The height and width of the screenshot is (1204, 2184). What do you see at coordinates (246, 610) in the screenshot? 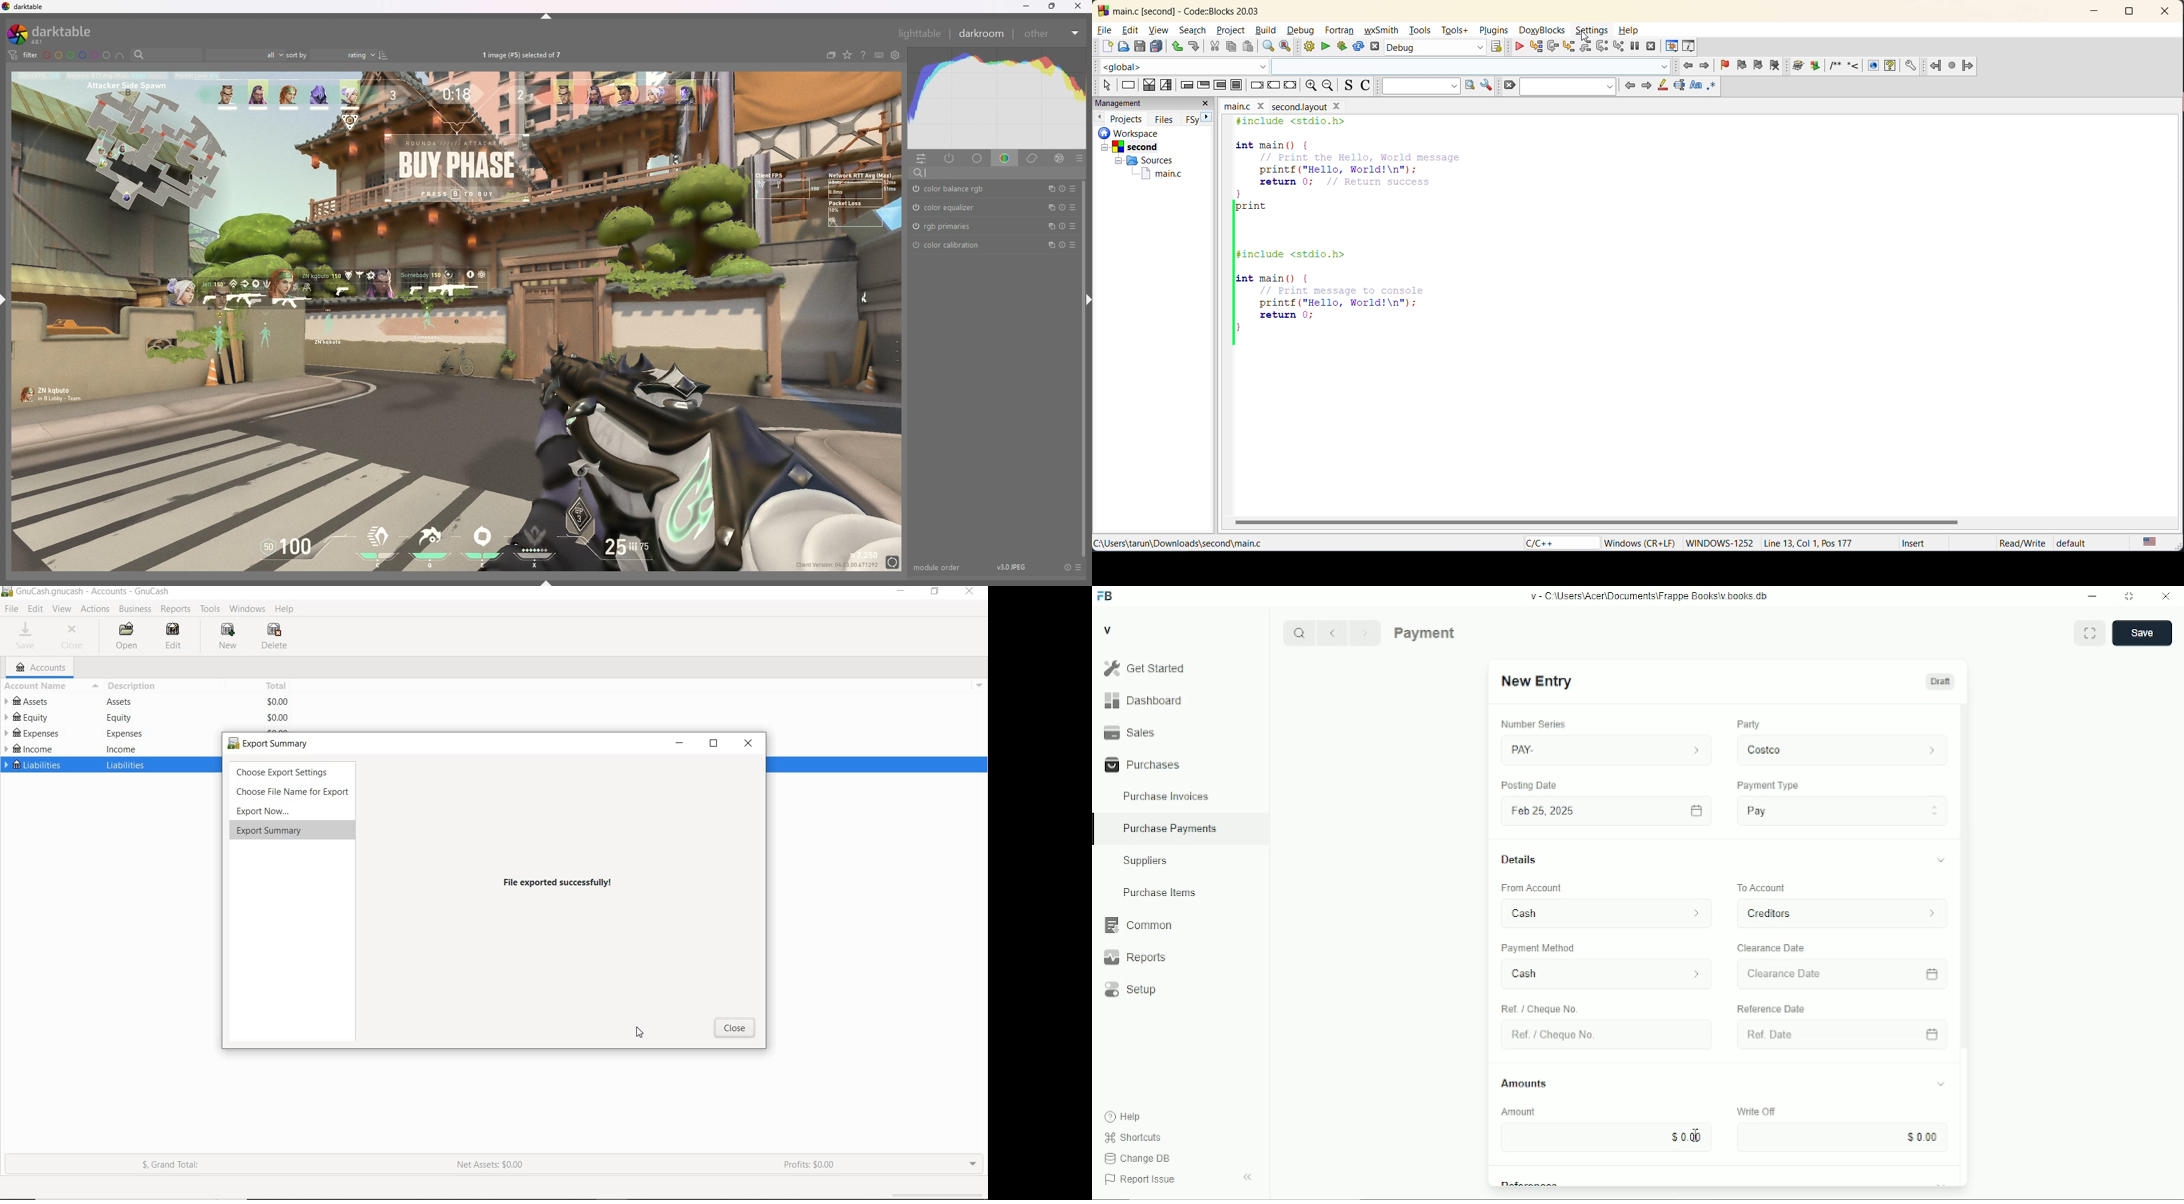
I see `WINDOWS` at bounding box center [246, 610].